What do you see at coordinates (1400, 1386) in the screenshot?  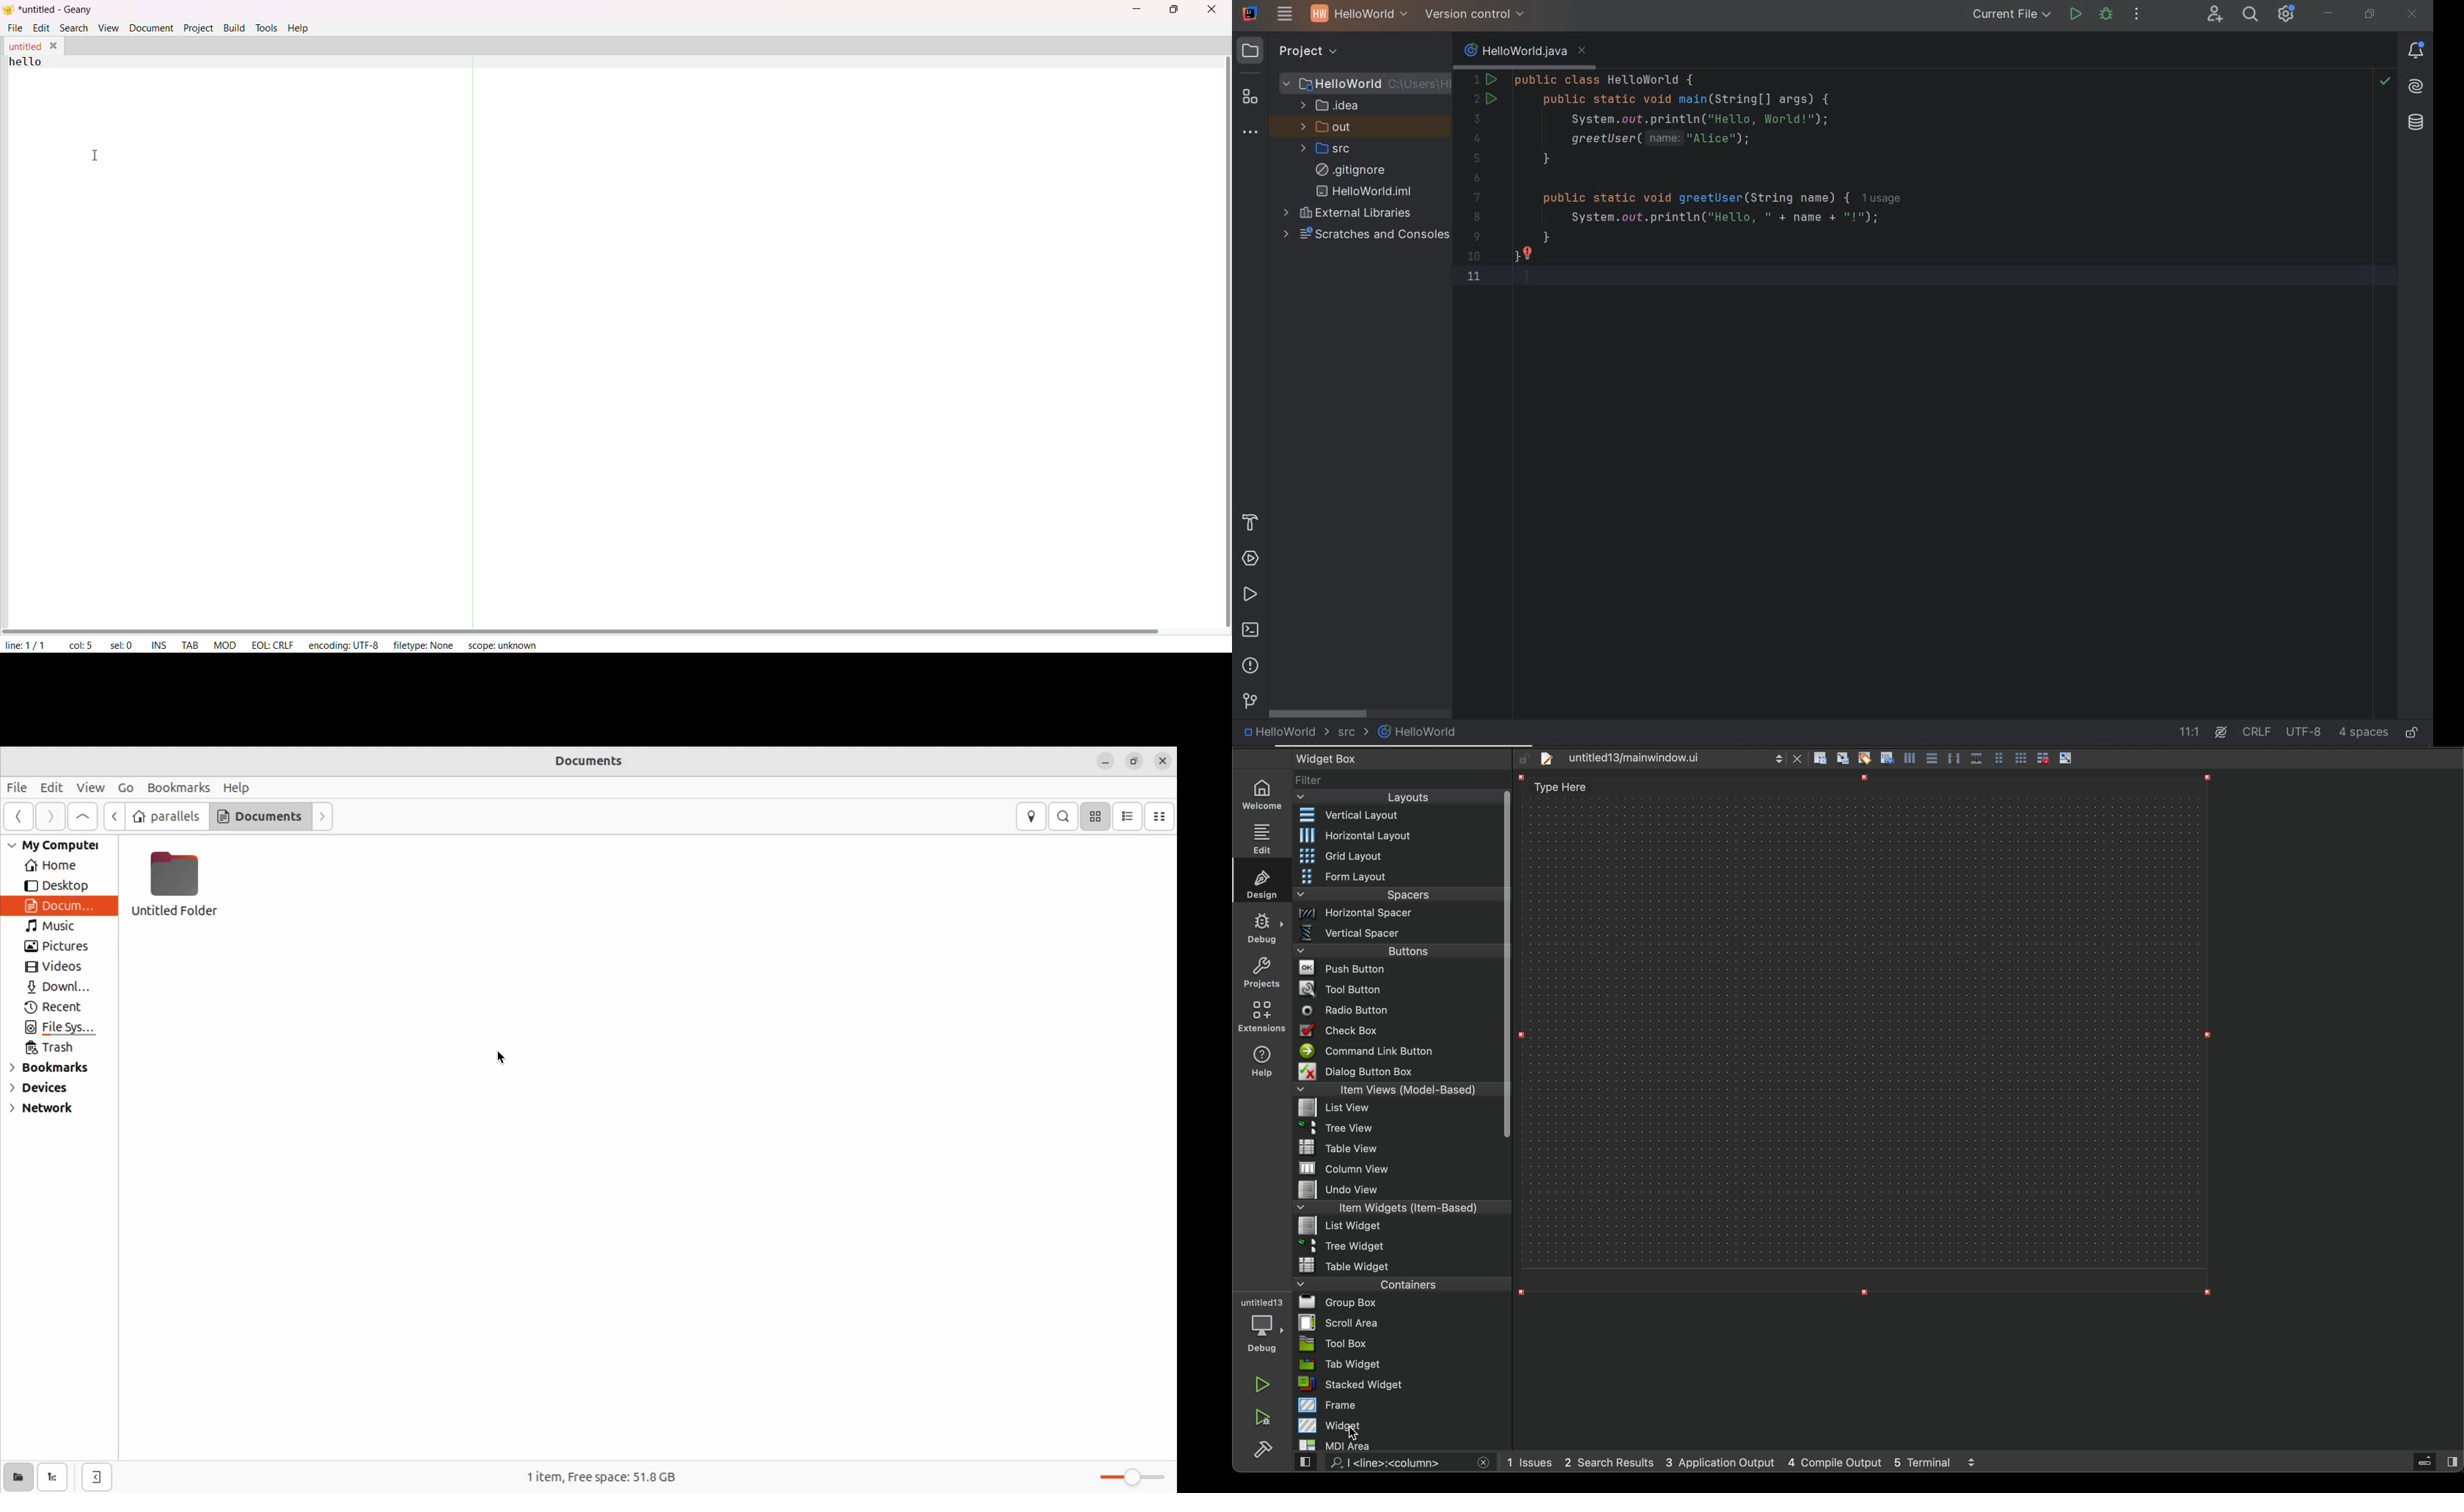 I see `stacked widget` at bounding box center [1400, 1386].